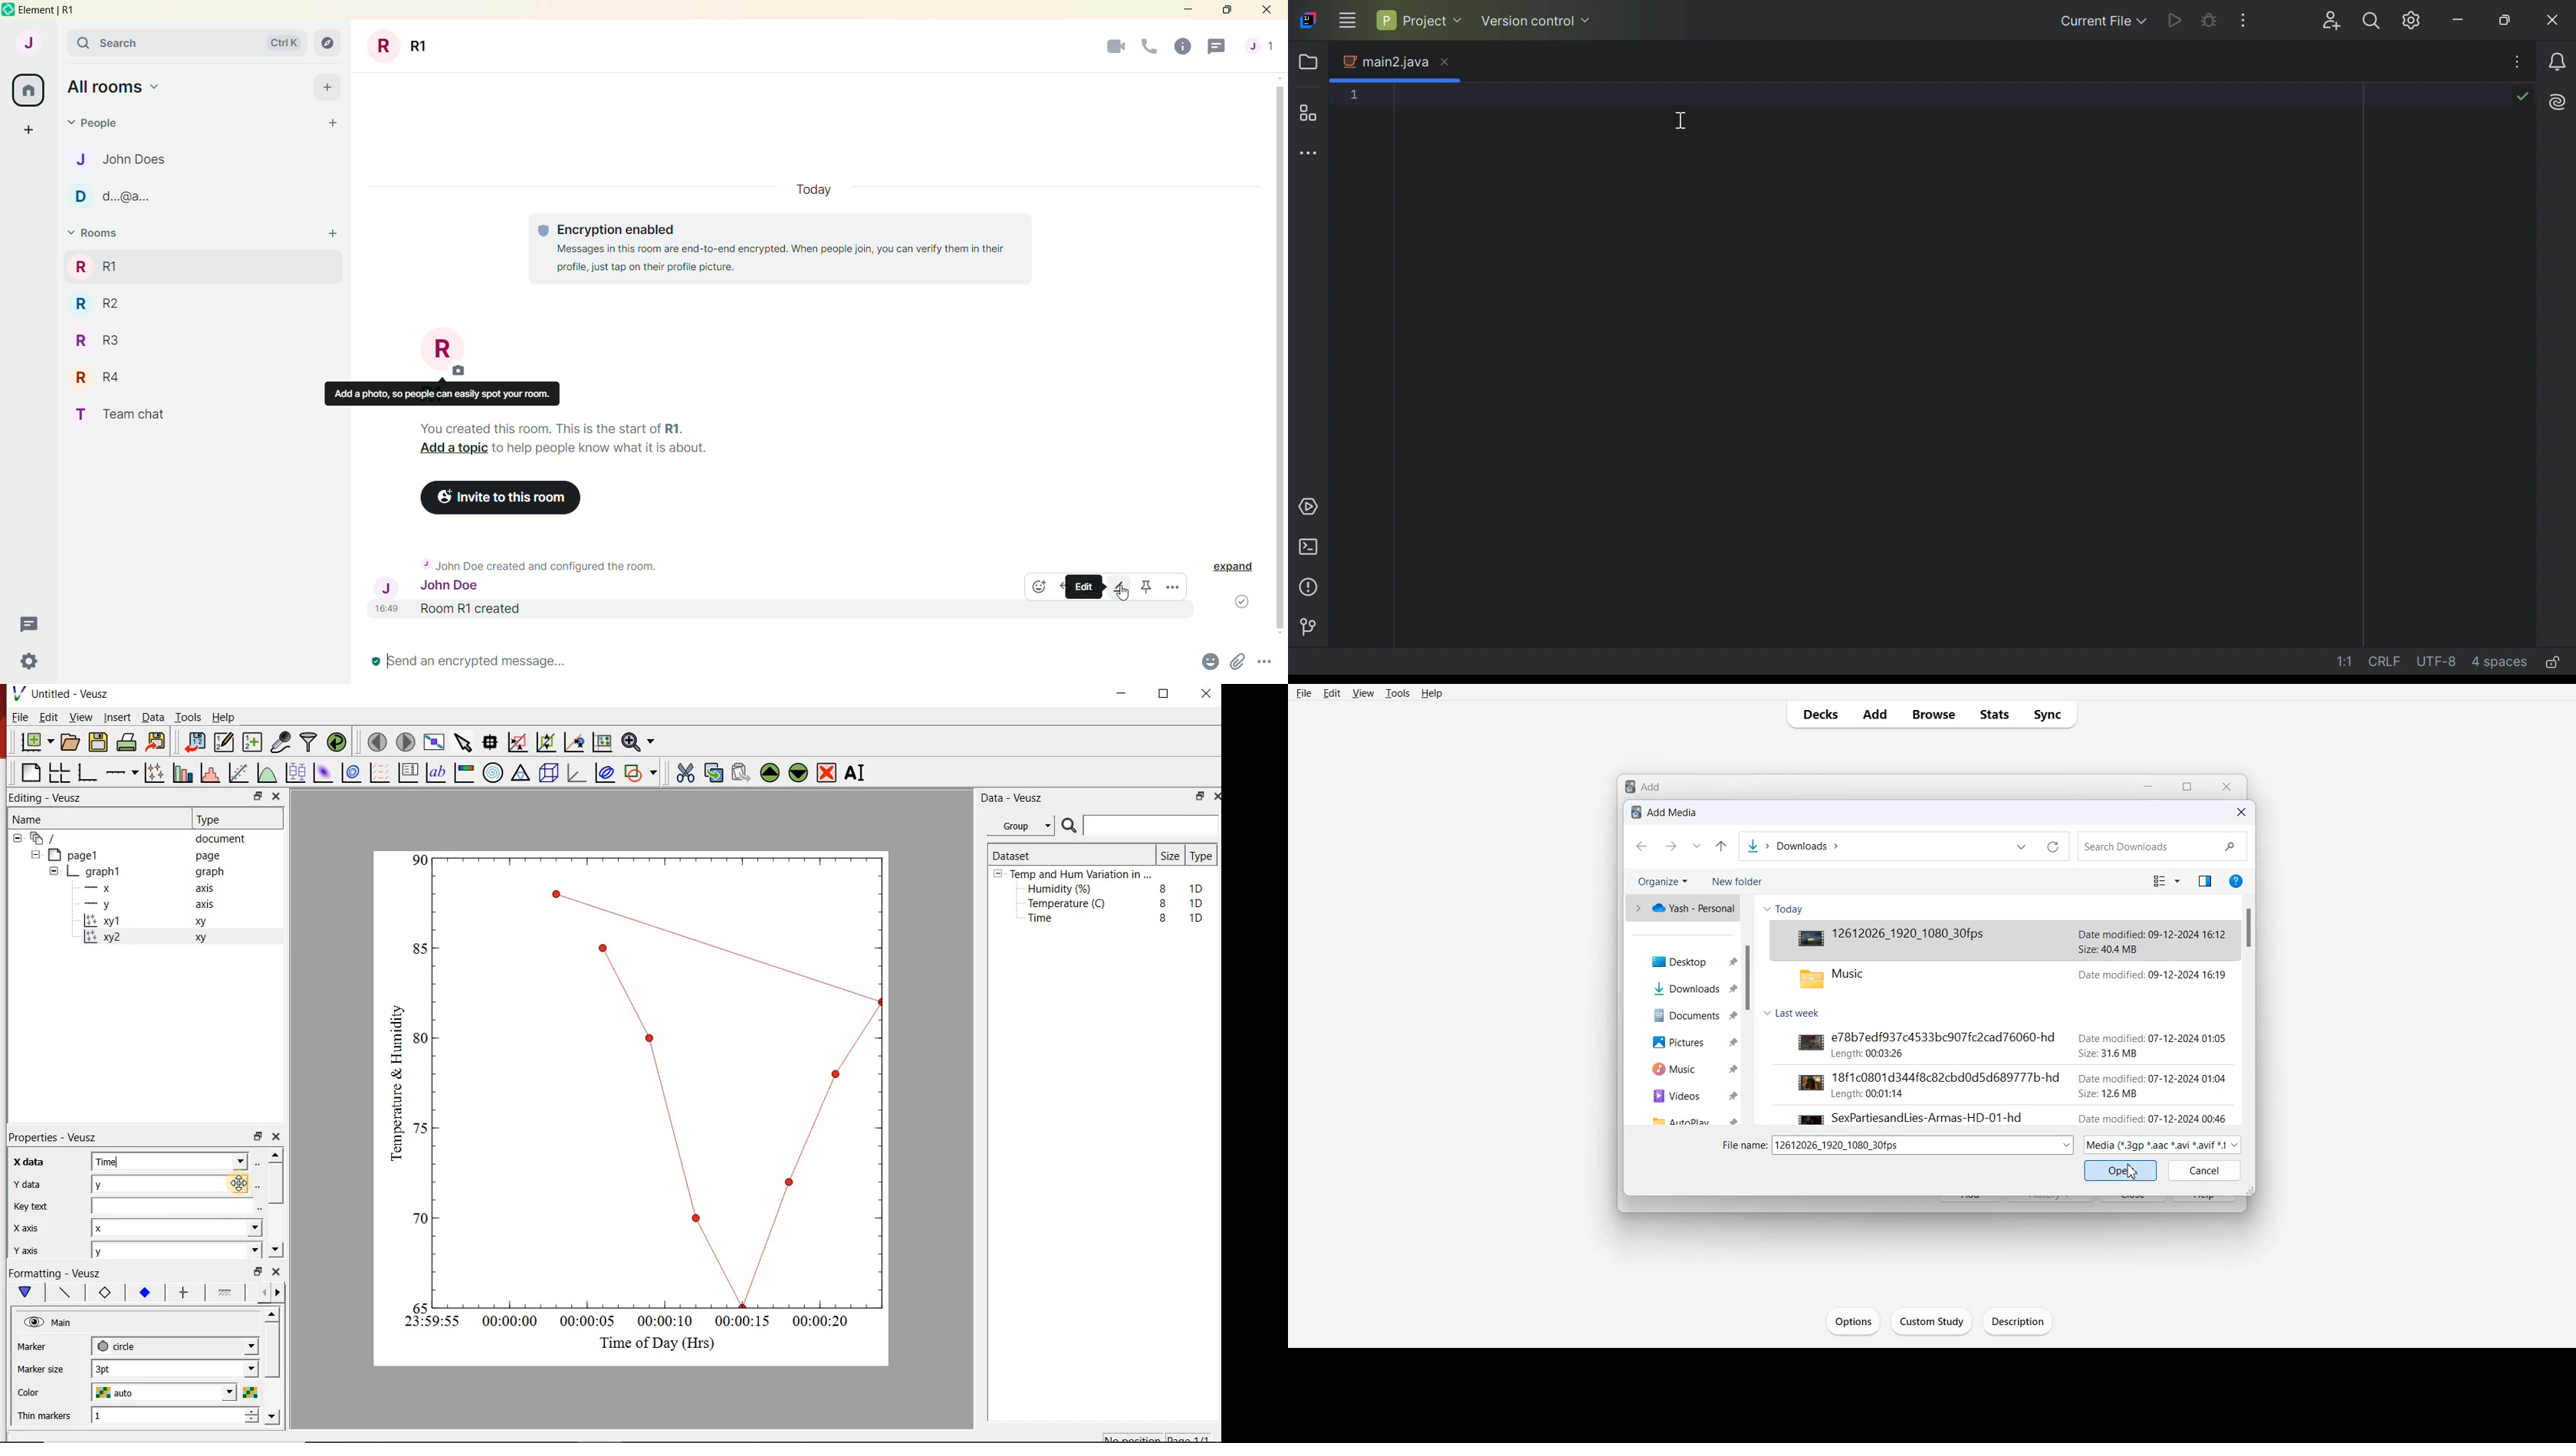 Image resolution: width=2576 pixels, height=1456 pixels. Describe the element at coordinates (1785, 909) in the screenshot. I see `Today` at that location.